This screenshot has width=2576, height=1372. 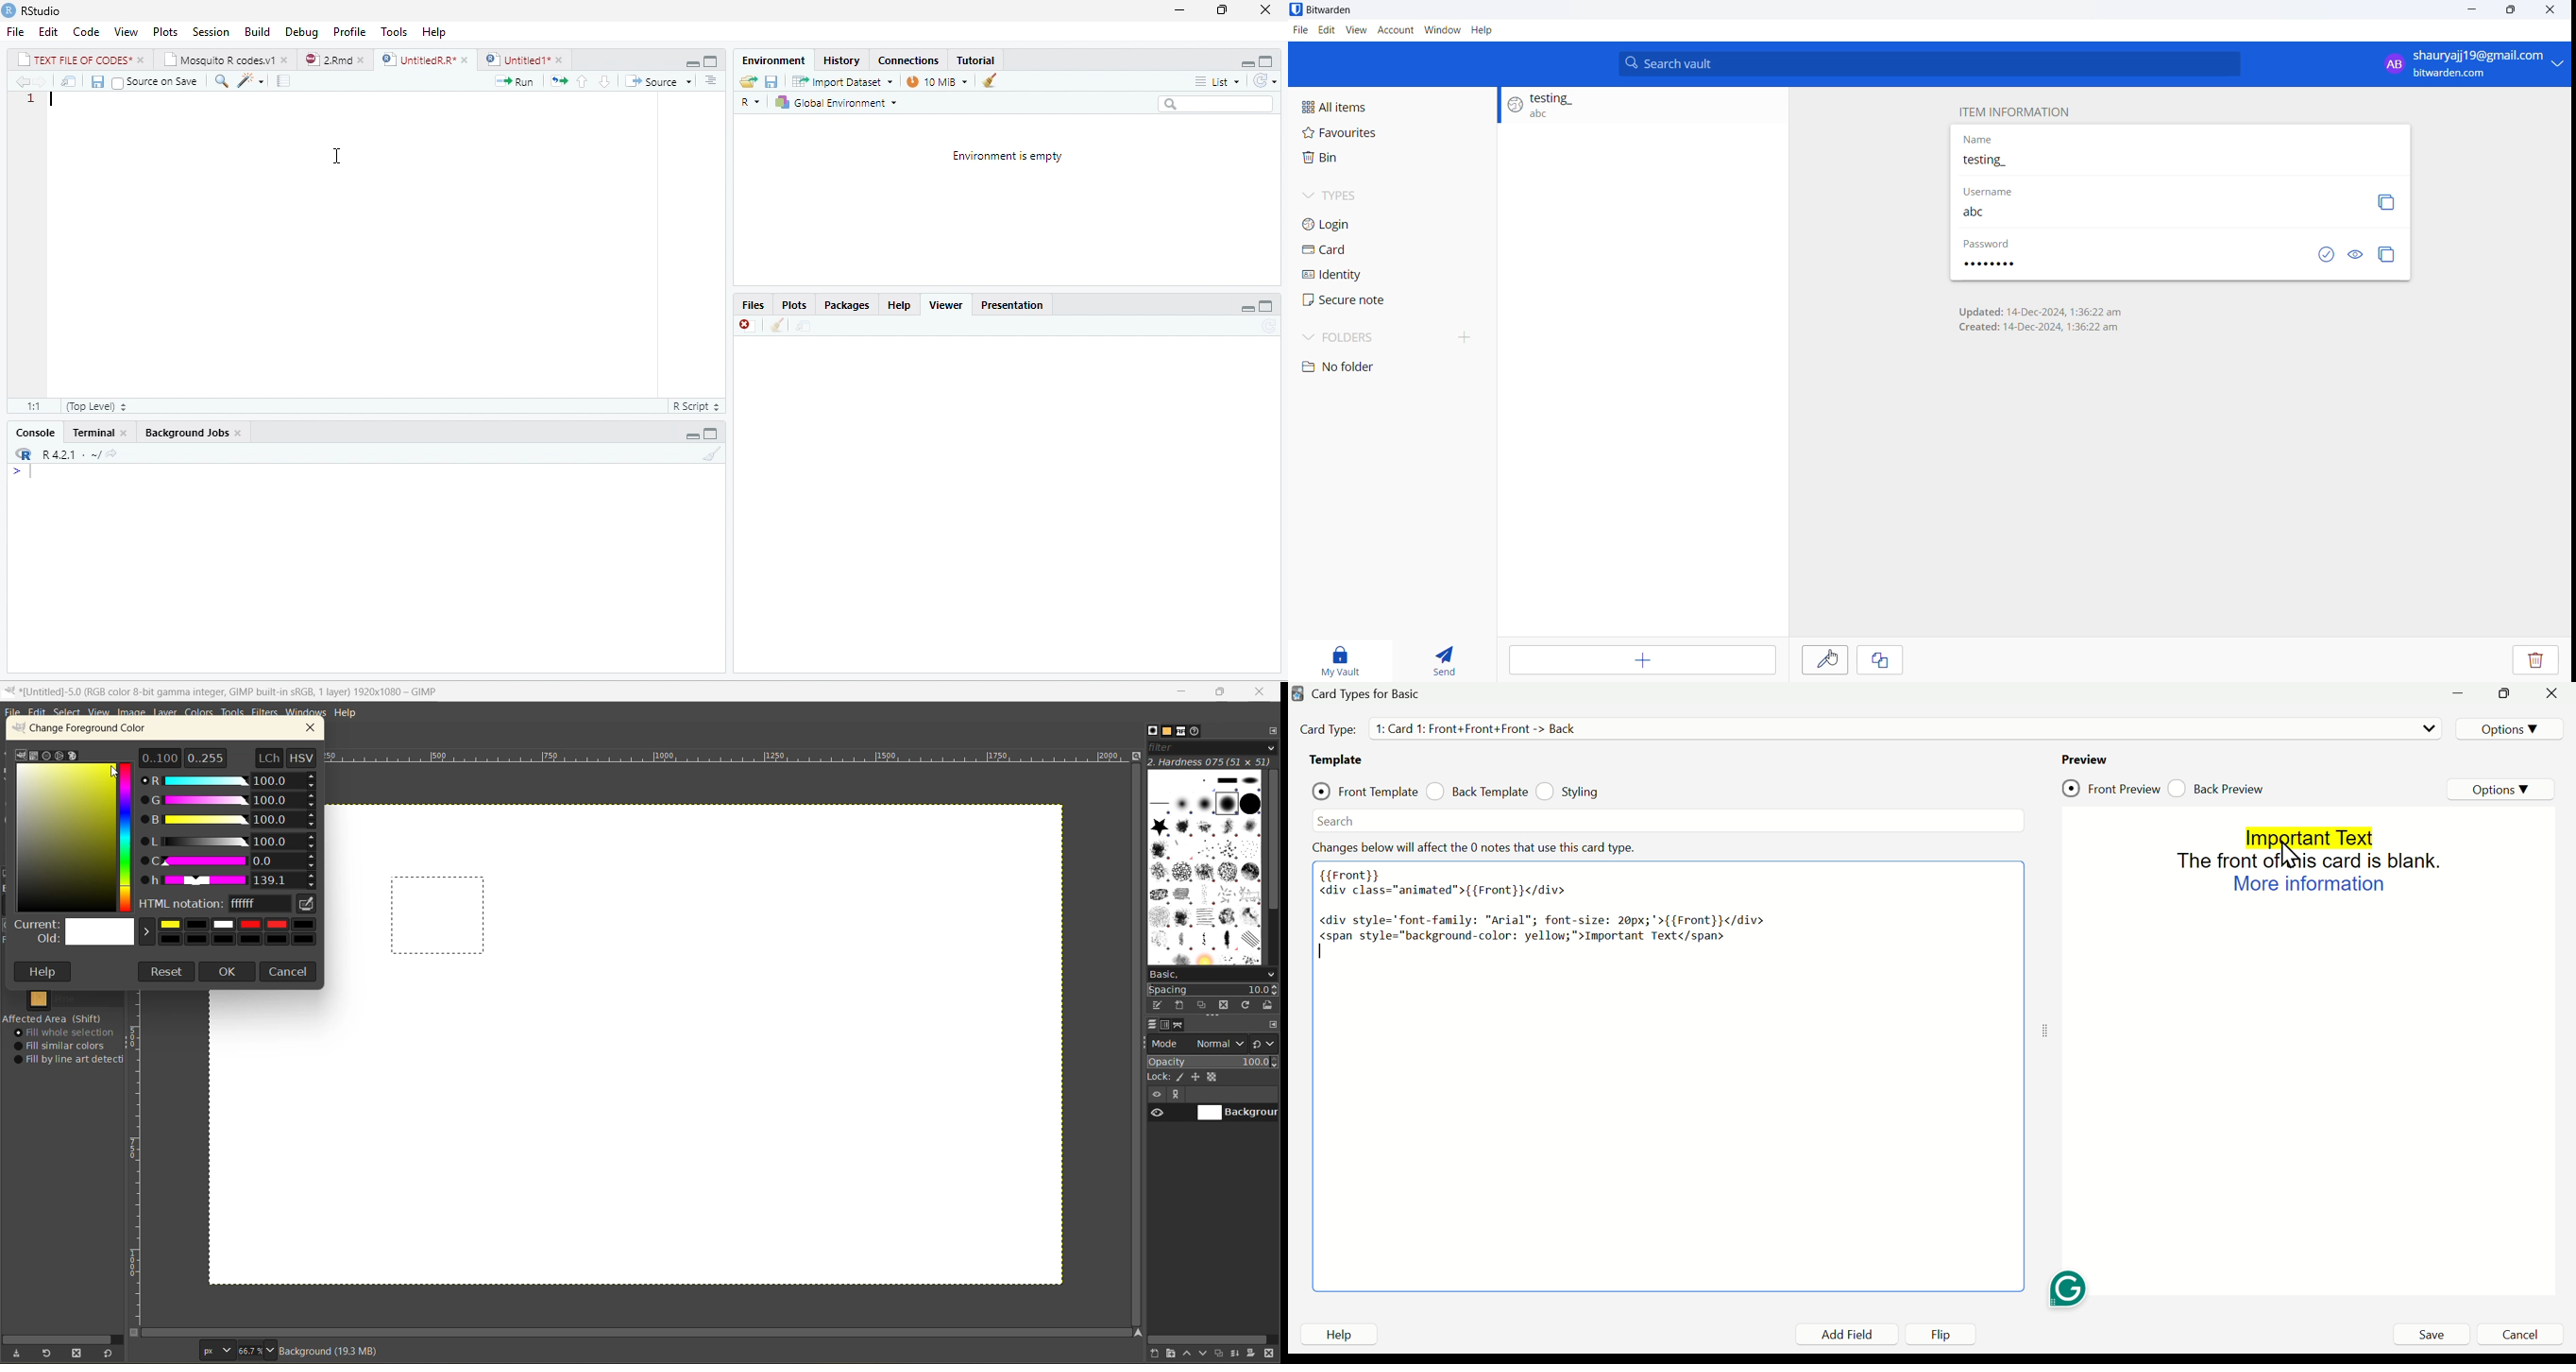 What do you see at coordinates (754, 102) in the screenshot?
I see `R` at bounding box center [754, 102].